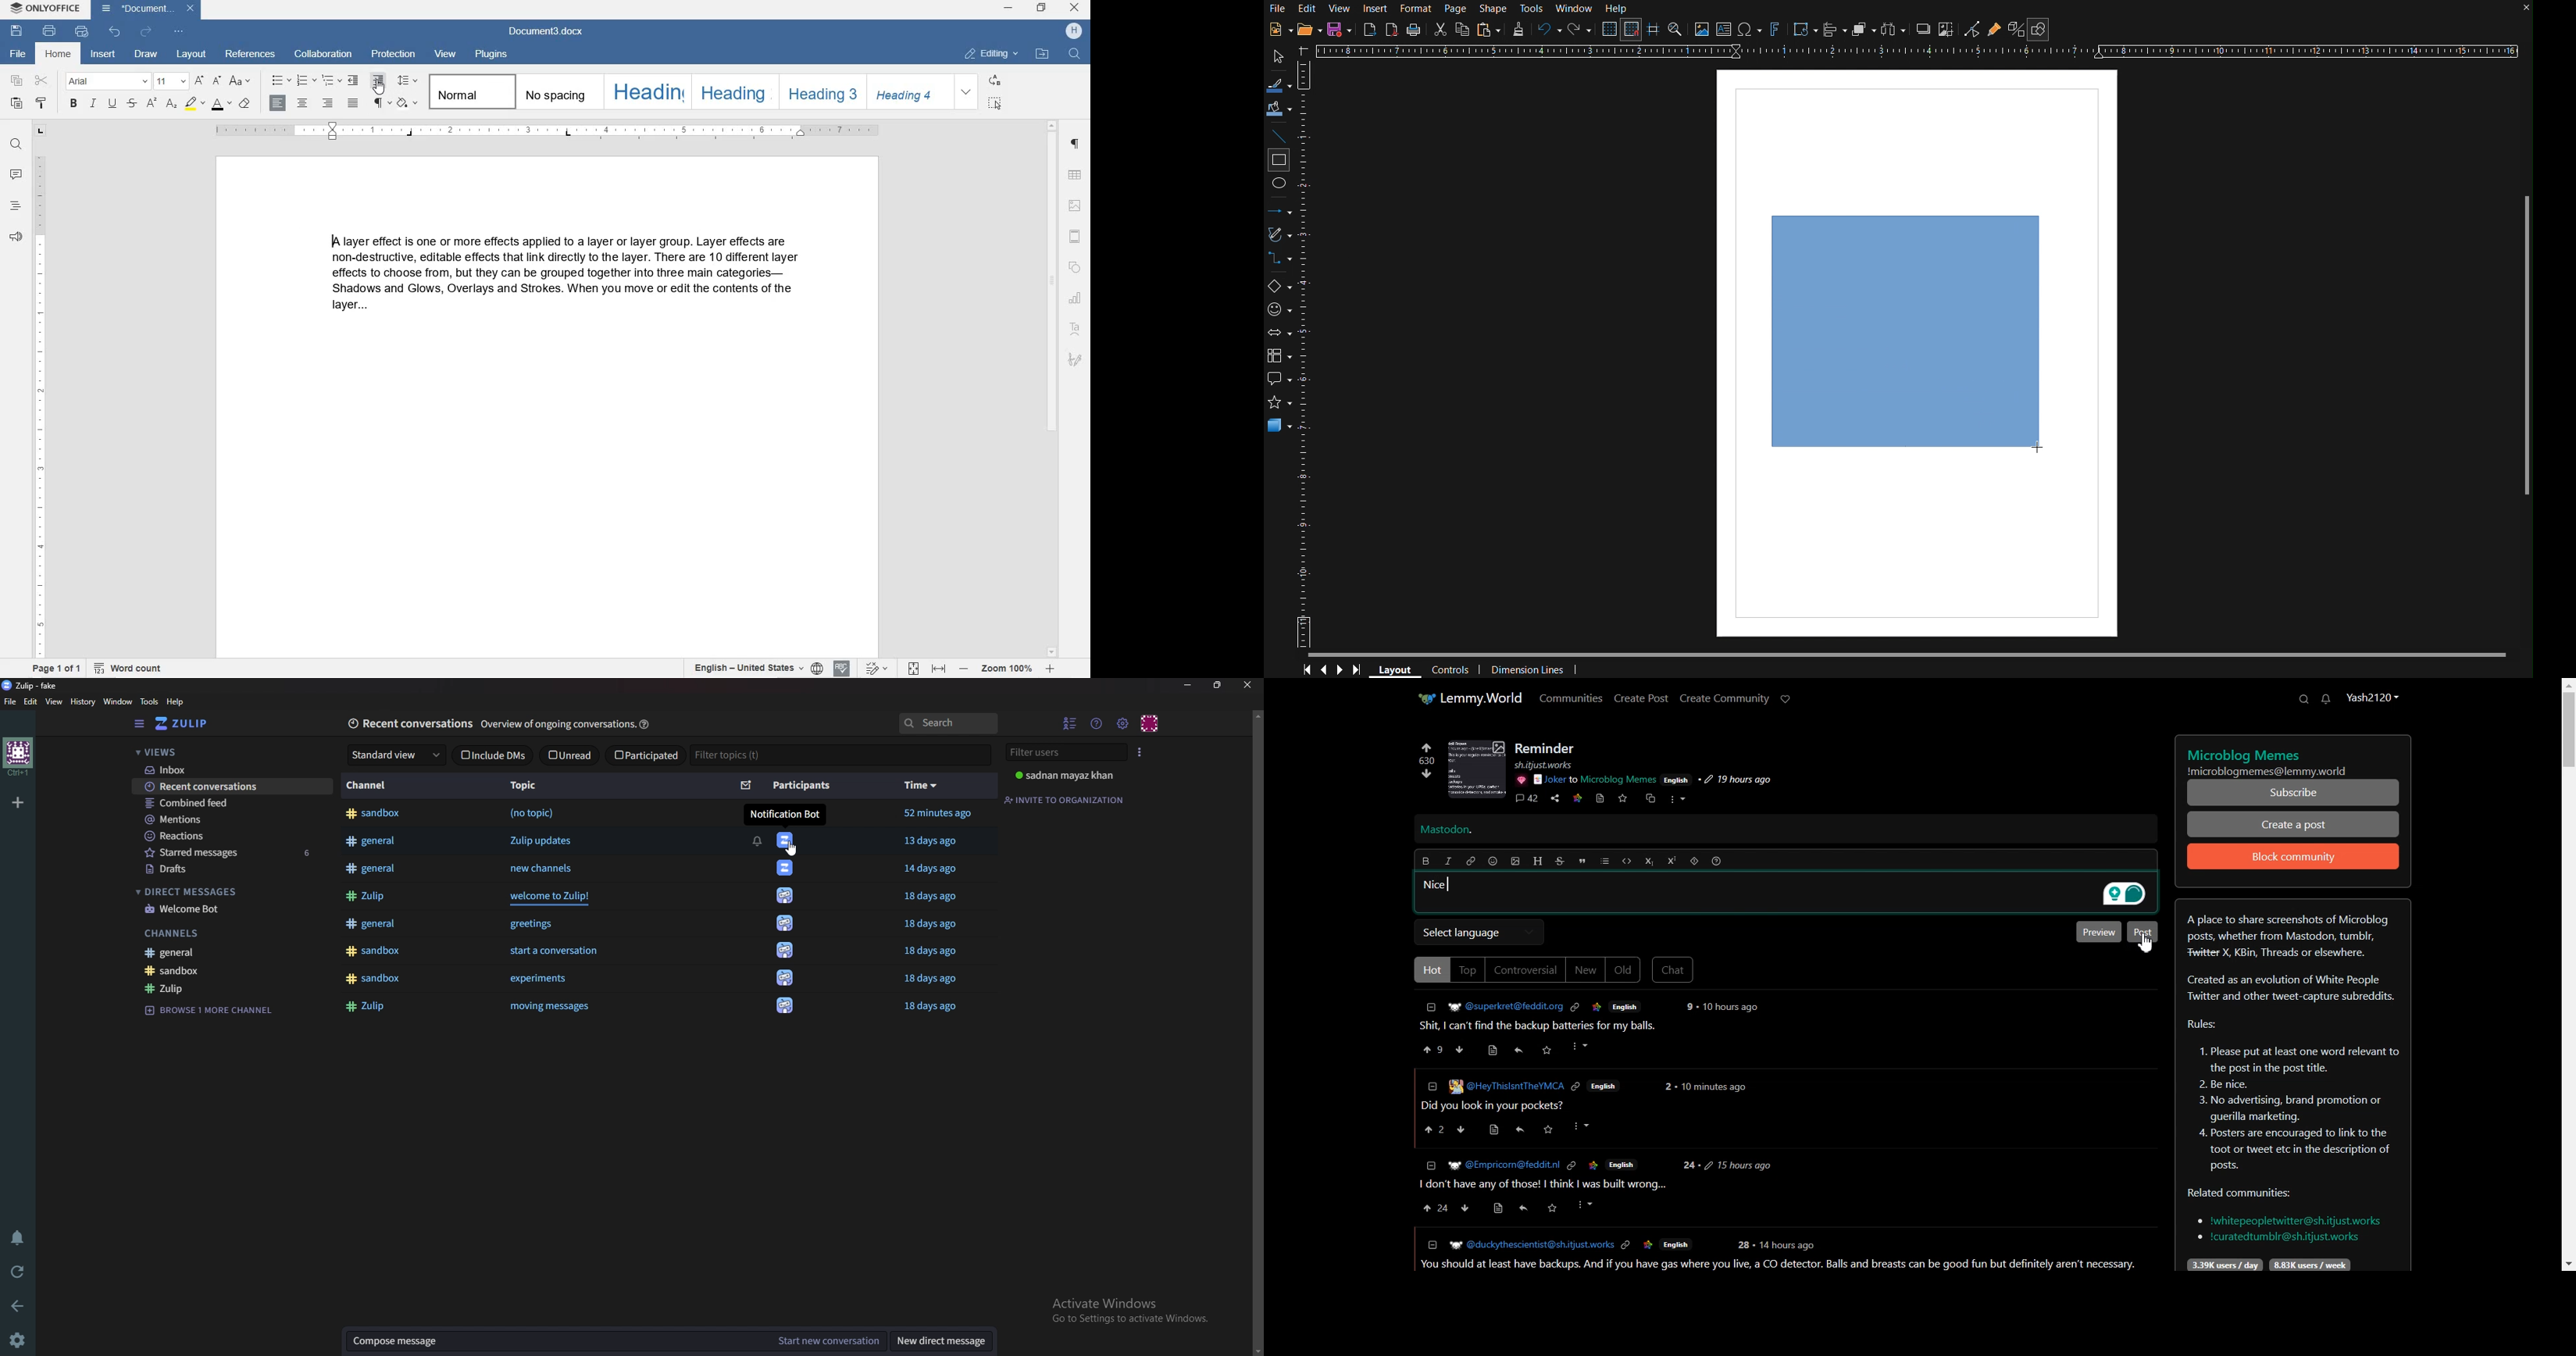 This screenshot has width=2576, height=1372. I want to click on General, so click(212, 952).